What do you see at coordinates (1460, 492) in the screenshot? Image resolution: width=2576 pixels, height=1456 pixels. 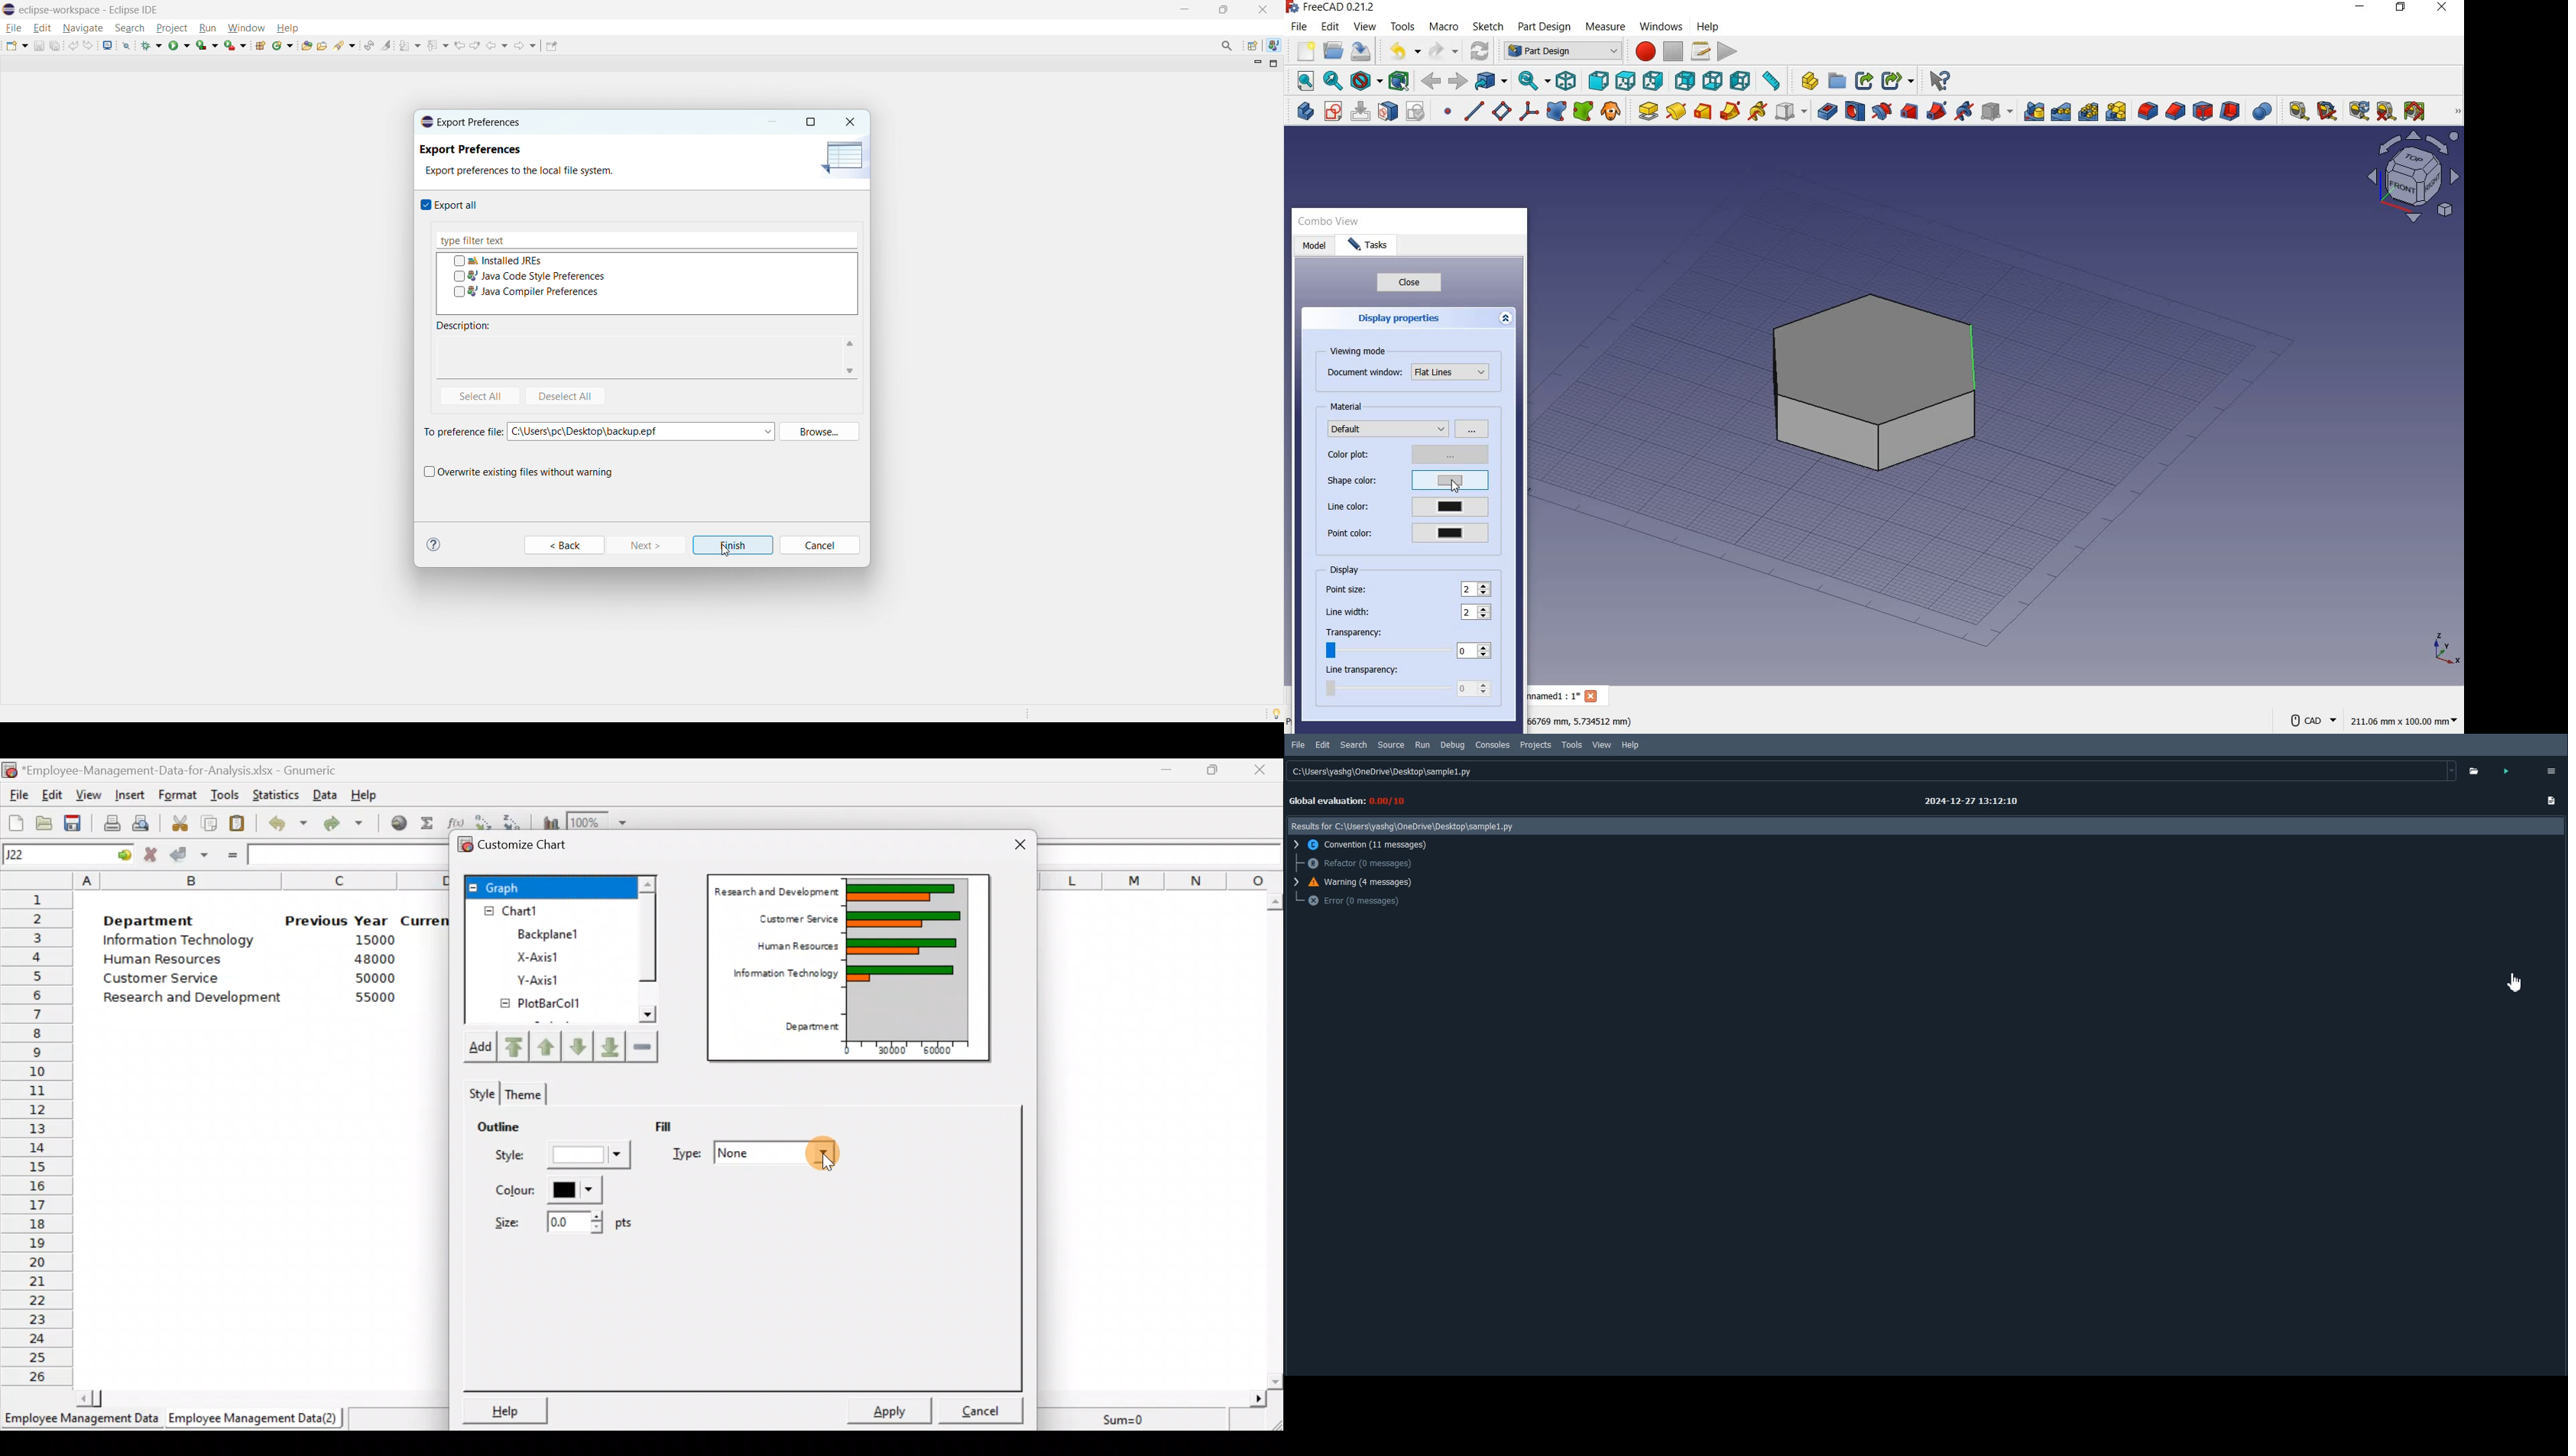 I see `cursor` at bounding box center [1460, 492].